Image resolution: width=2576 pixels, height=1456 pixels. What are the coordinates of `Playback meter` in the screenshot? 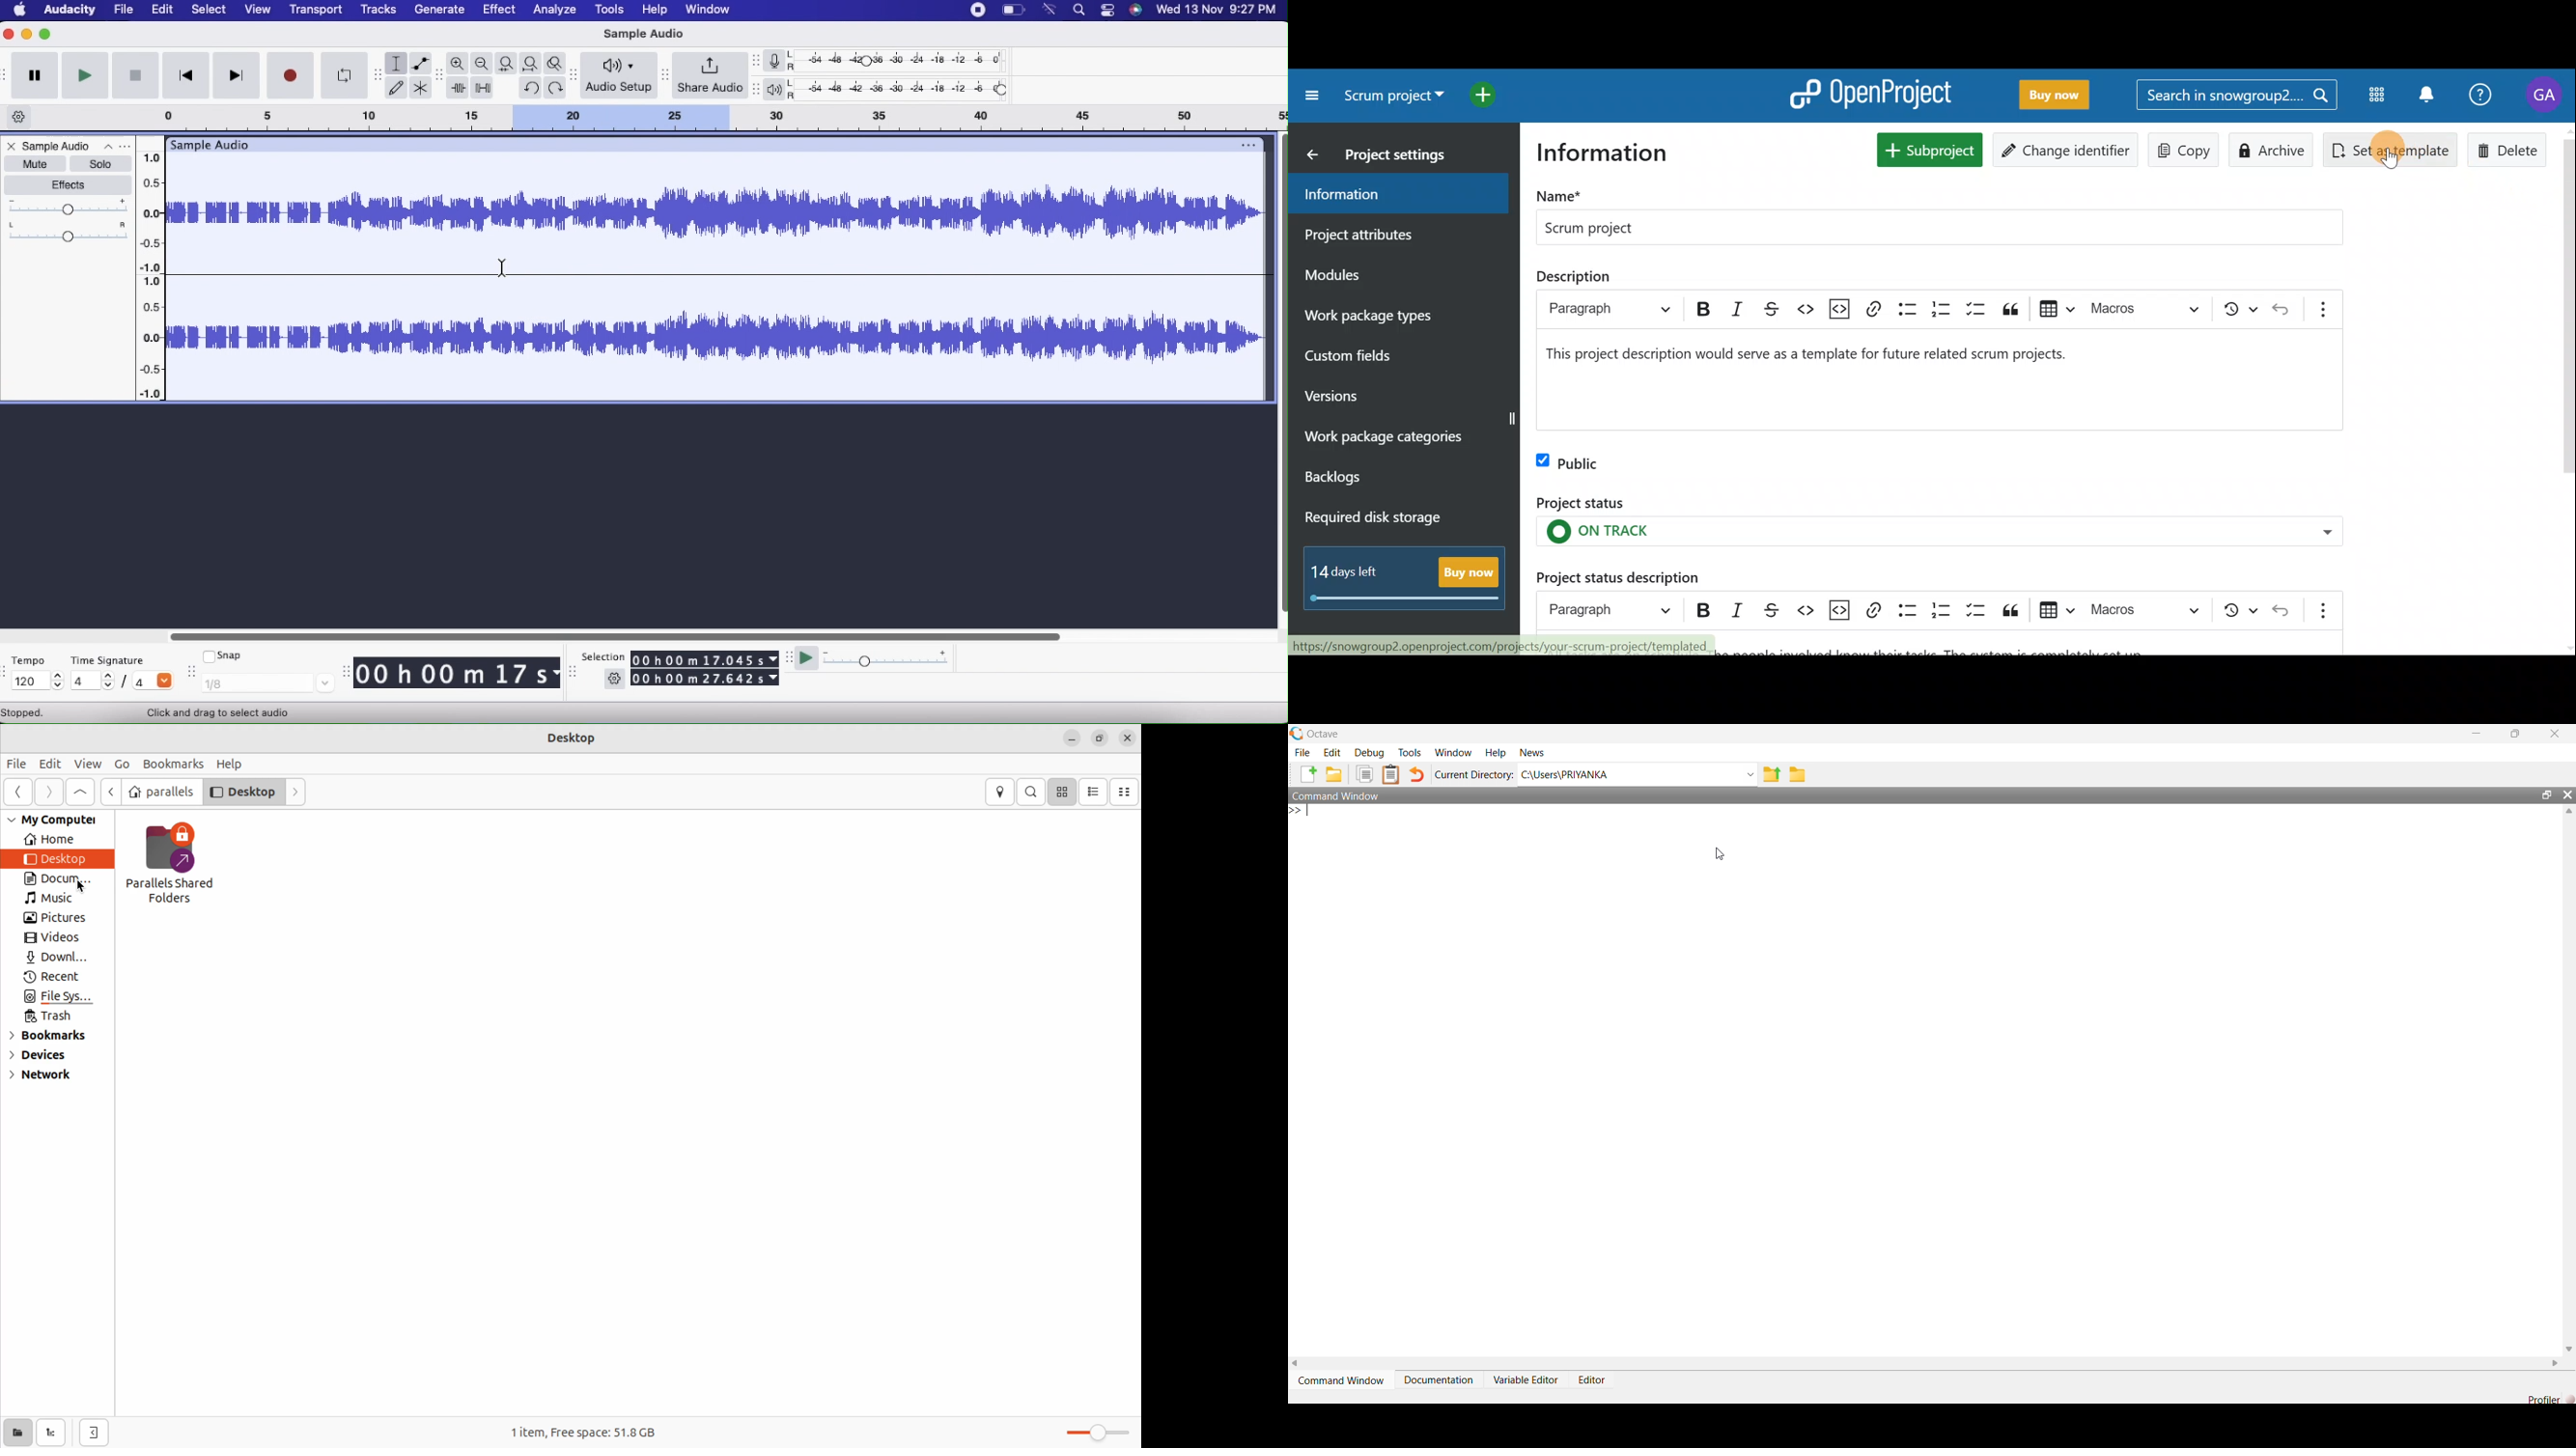 It's located at (778, 91).